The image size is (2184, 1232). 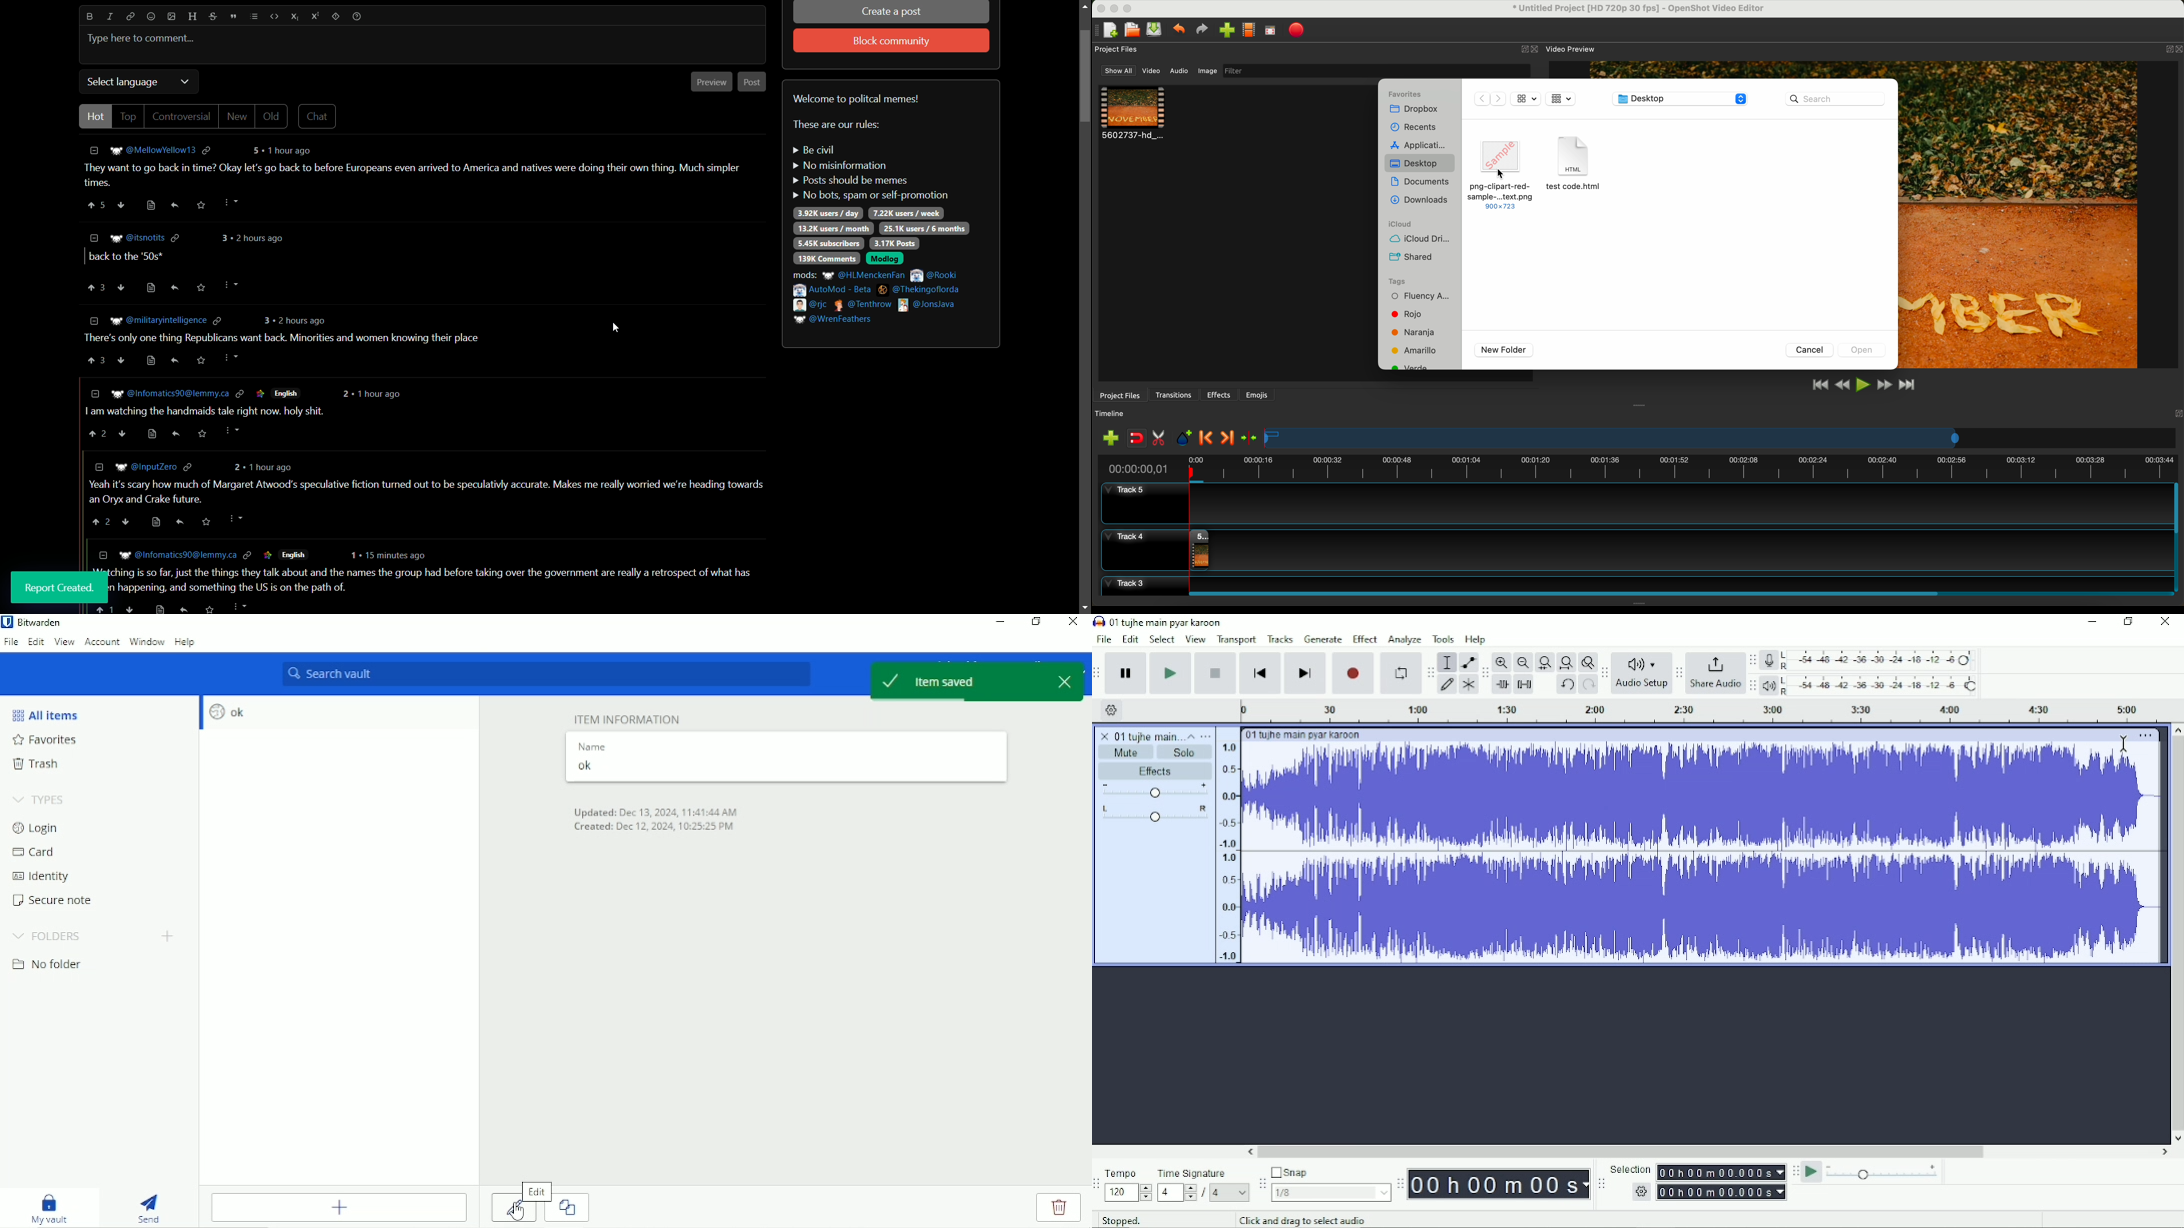 What do you see at coordinates (829, 213) in the screenshot?
I see `3.92k users/day` at bounding box center [829, 213].